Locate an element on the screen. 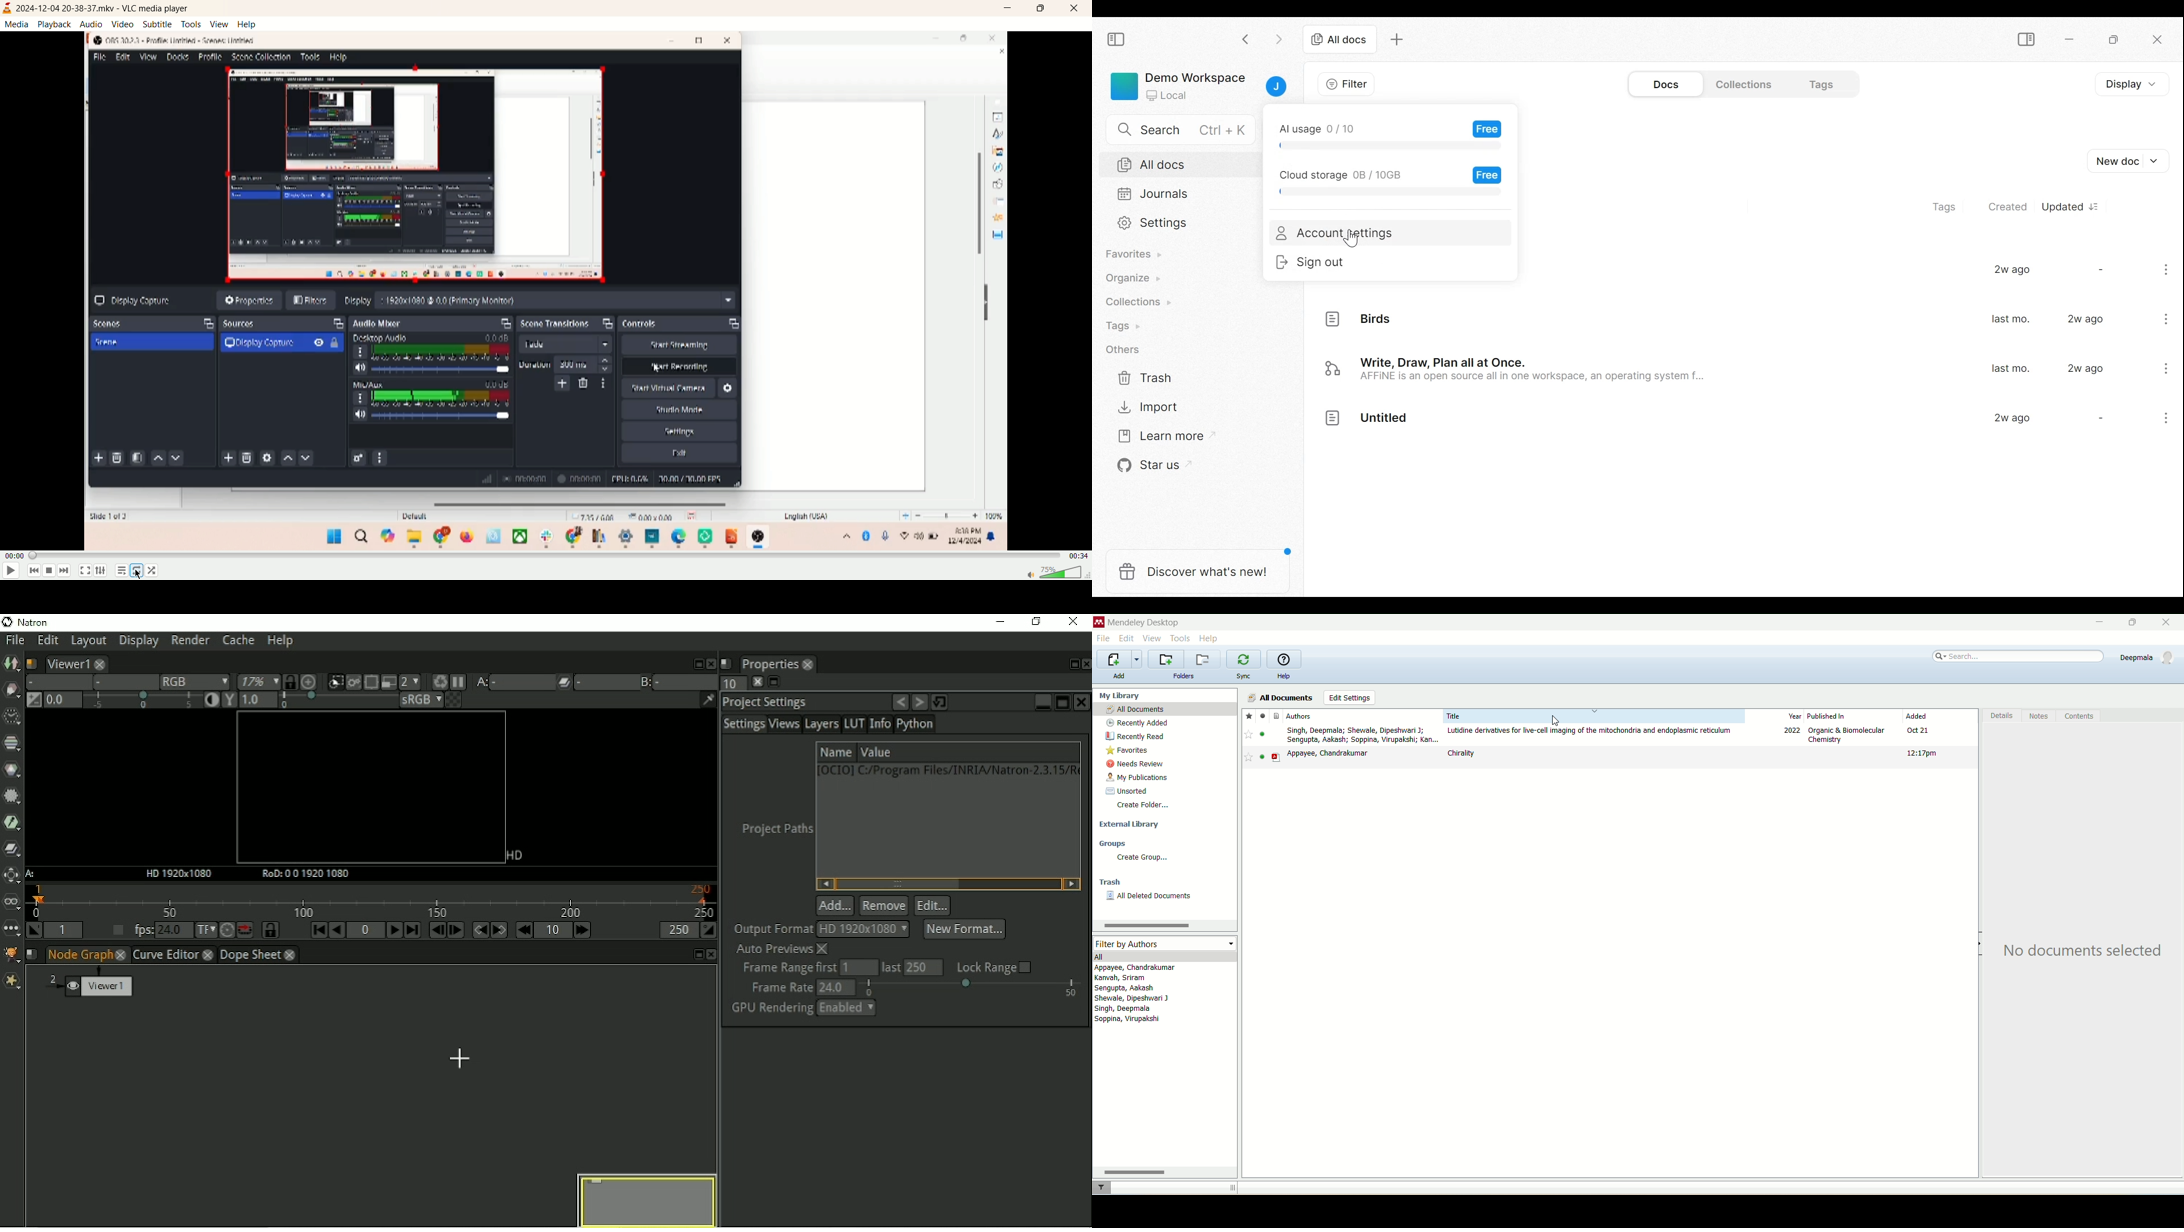  edit is located at coordinates (1128, 637).